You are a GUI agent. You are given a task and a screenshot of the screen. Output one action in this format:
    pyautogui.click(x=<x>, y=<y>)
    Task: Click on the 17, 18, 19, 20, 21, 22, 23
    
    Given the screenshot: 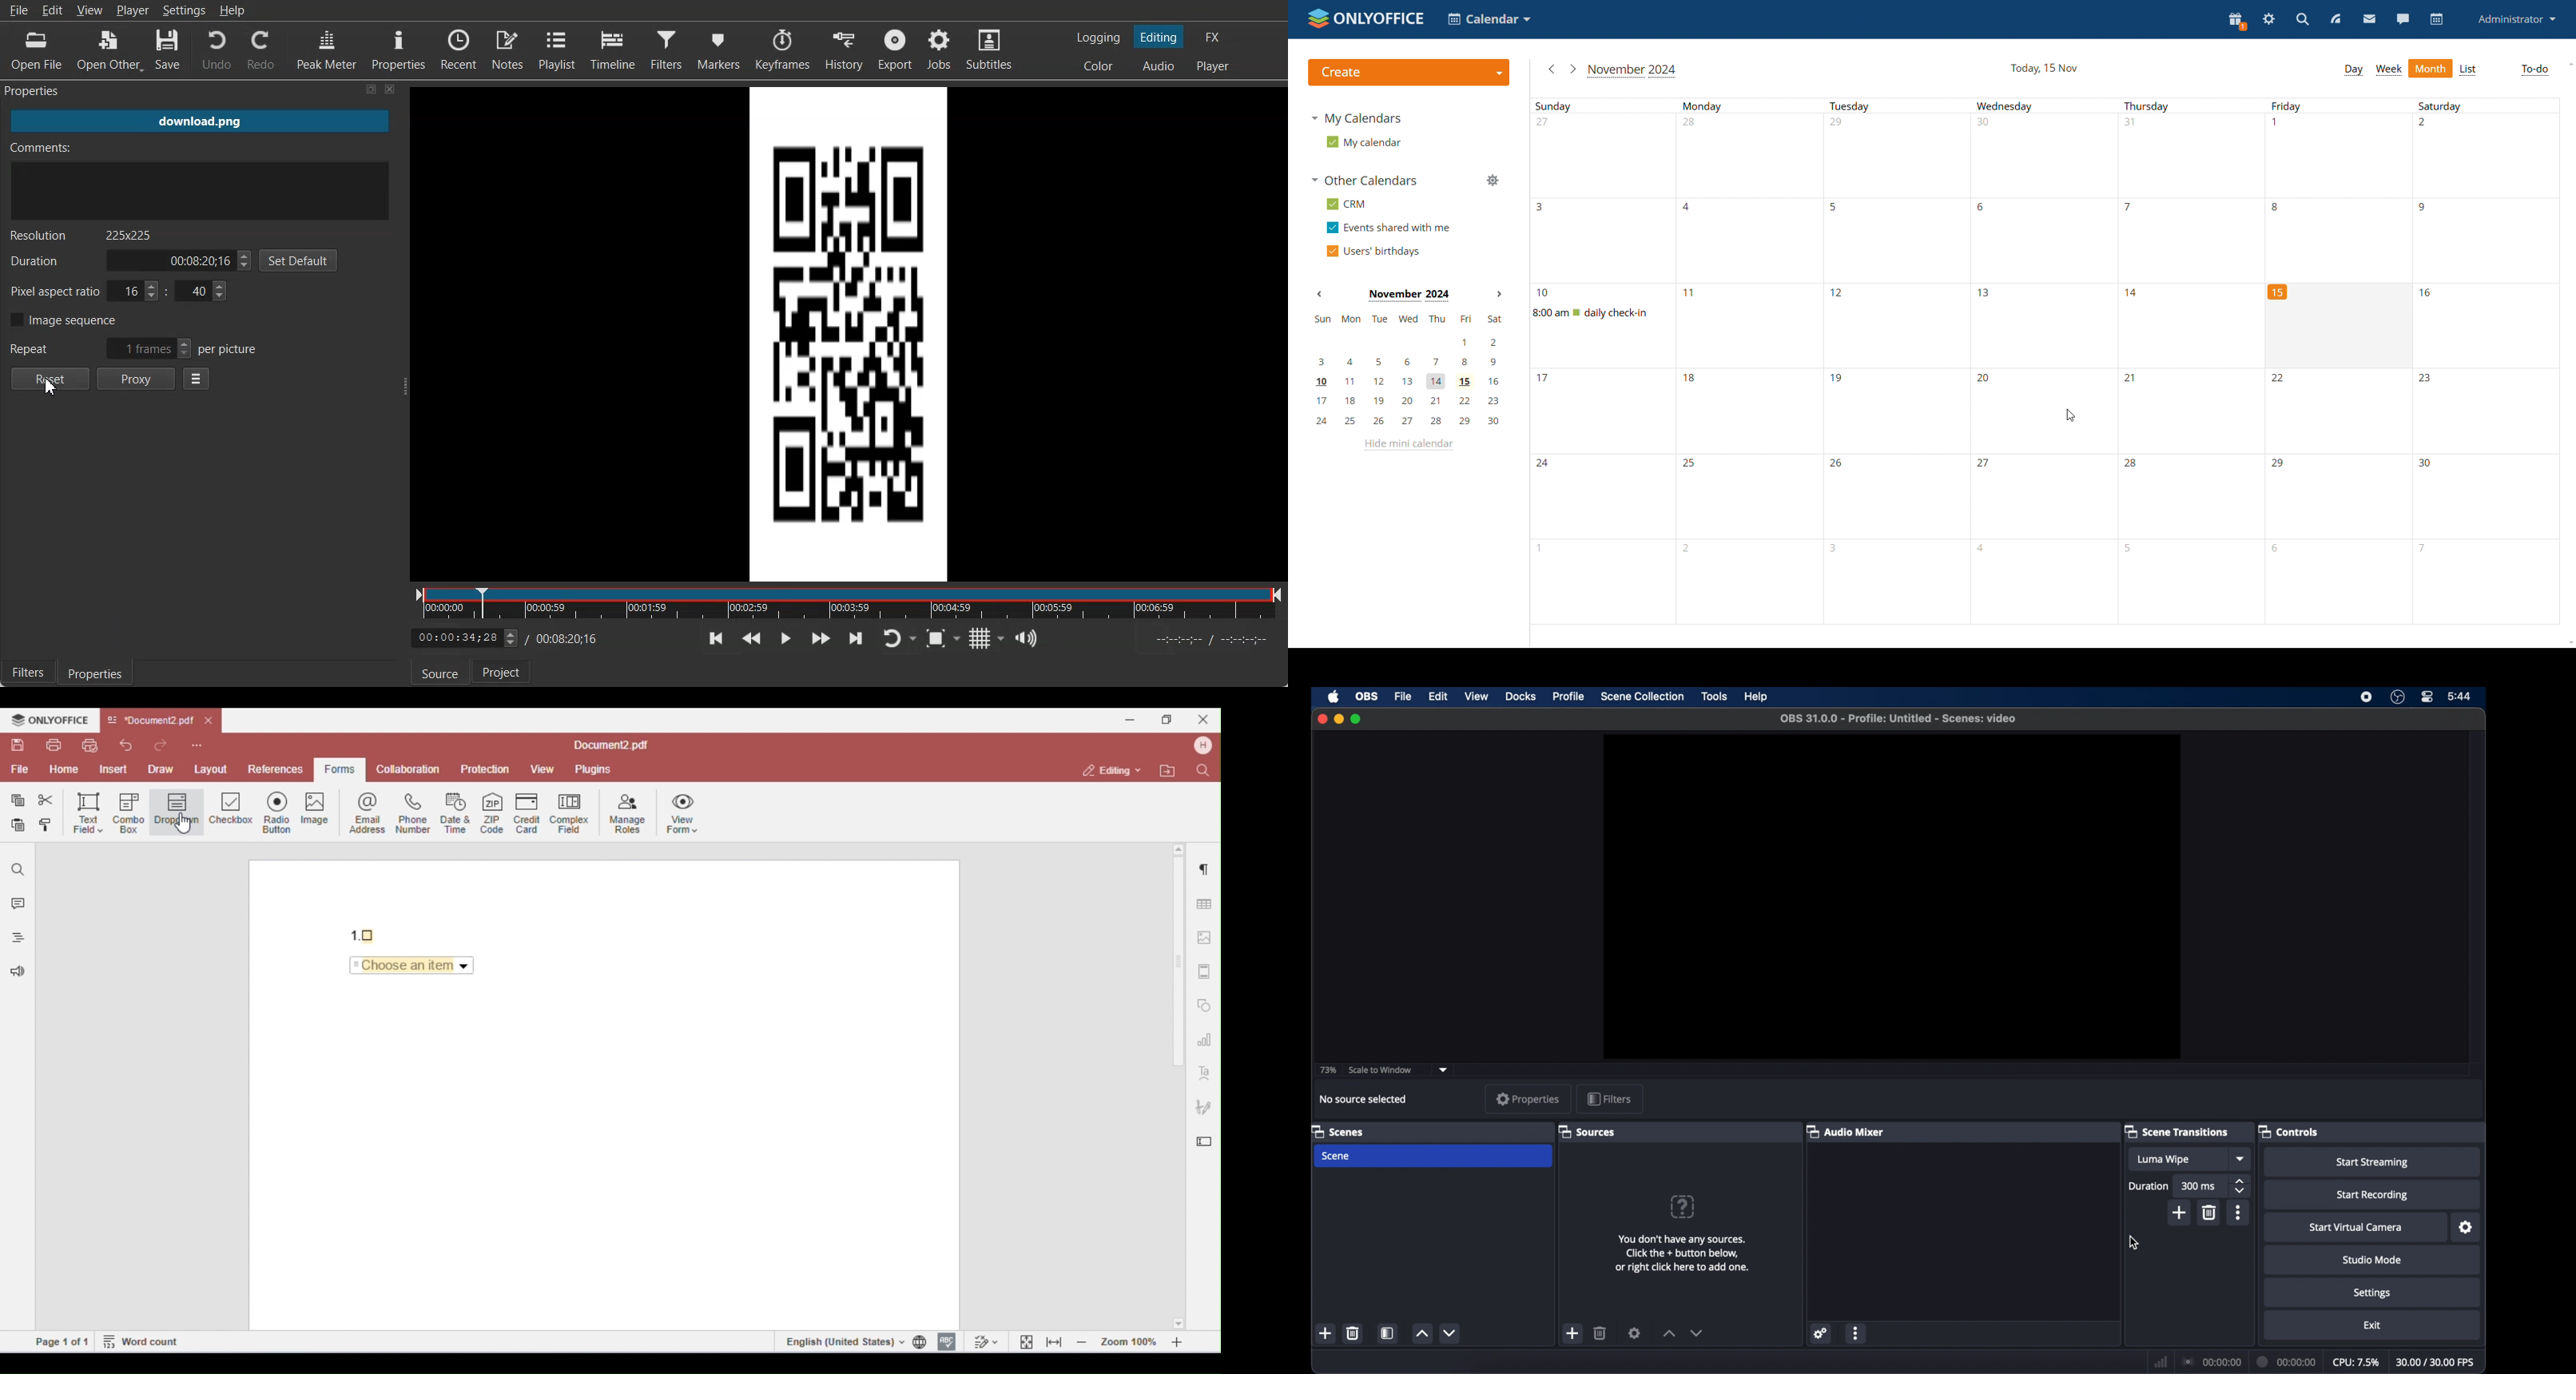 What is the action you would take?
    pyautogui.click(x=1411, y=400)
    